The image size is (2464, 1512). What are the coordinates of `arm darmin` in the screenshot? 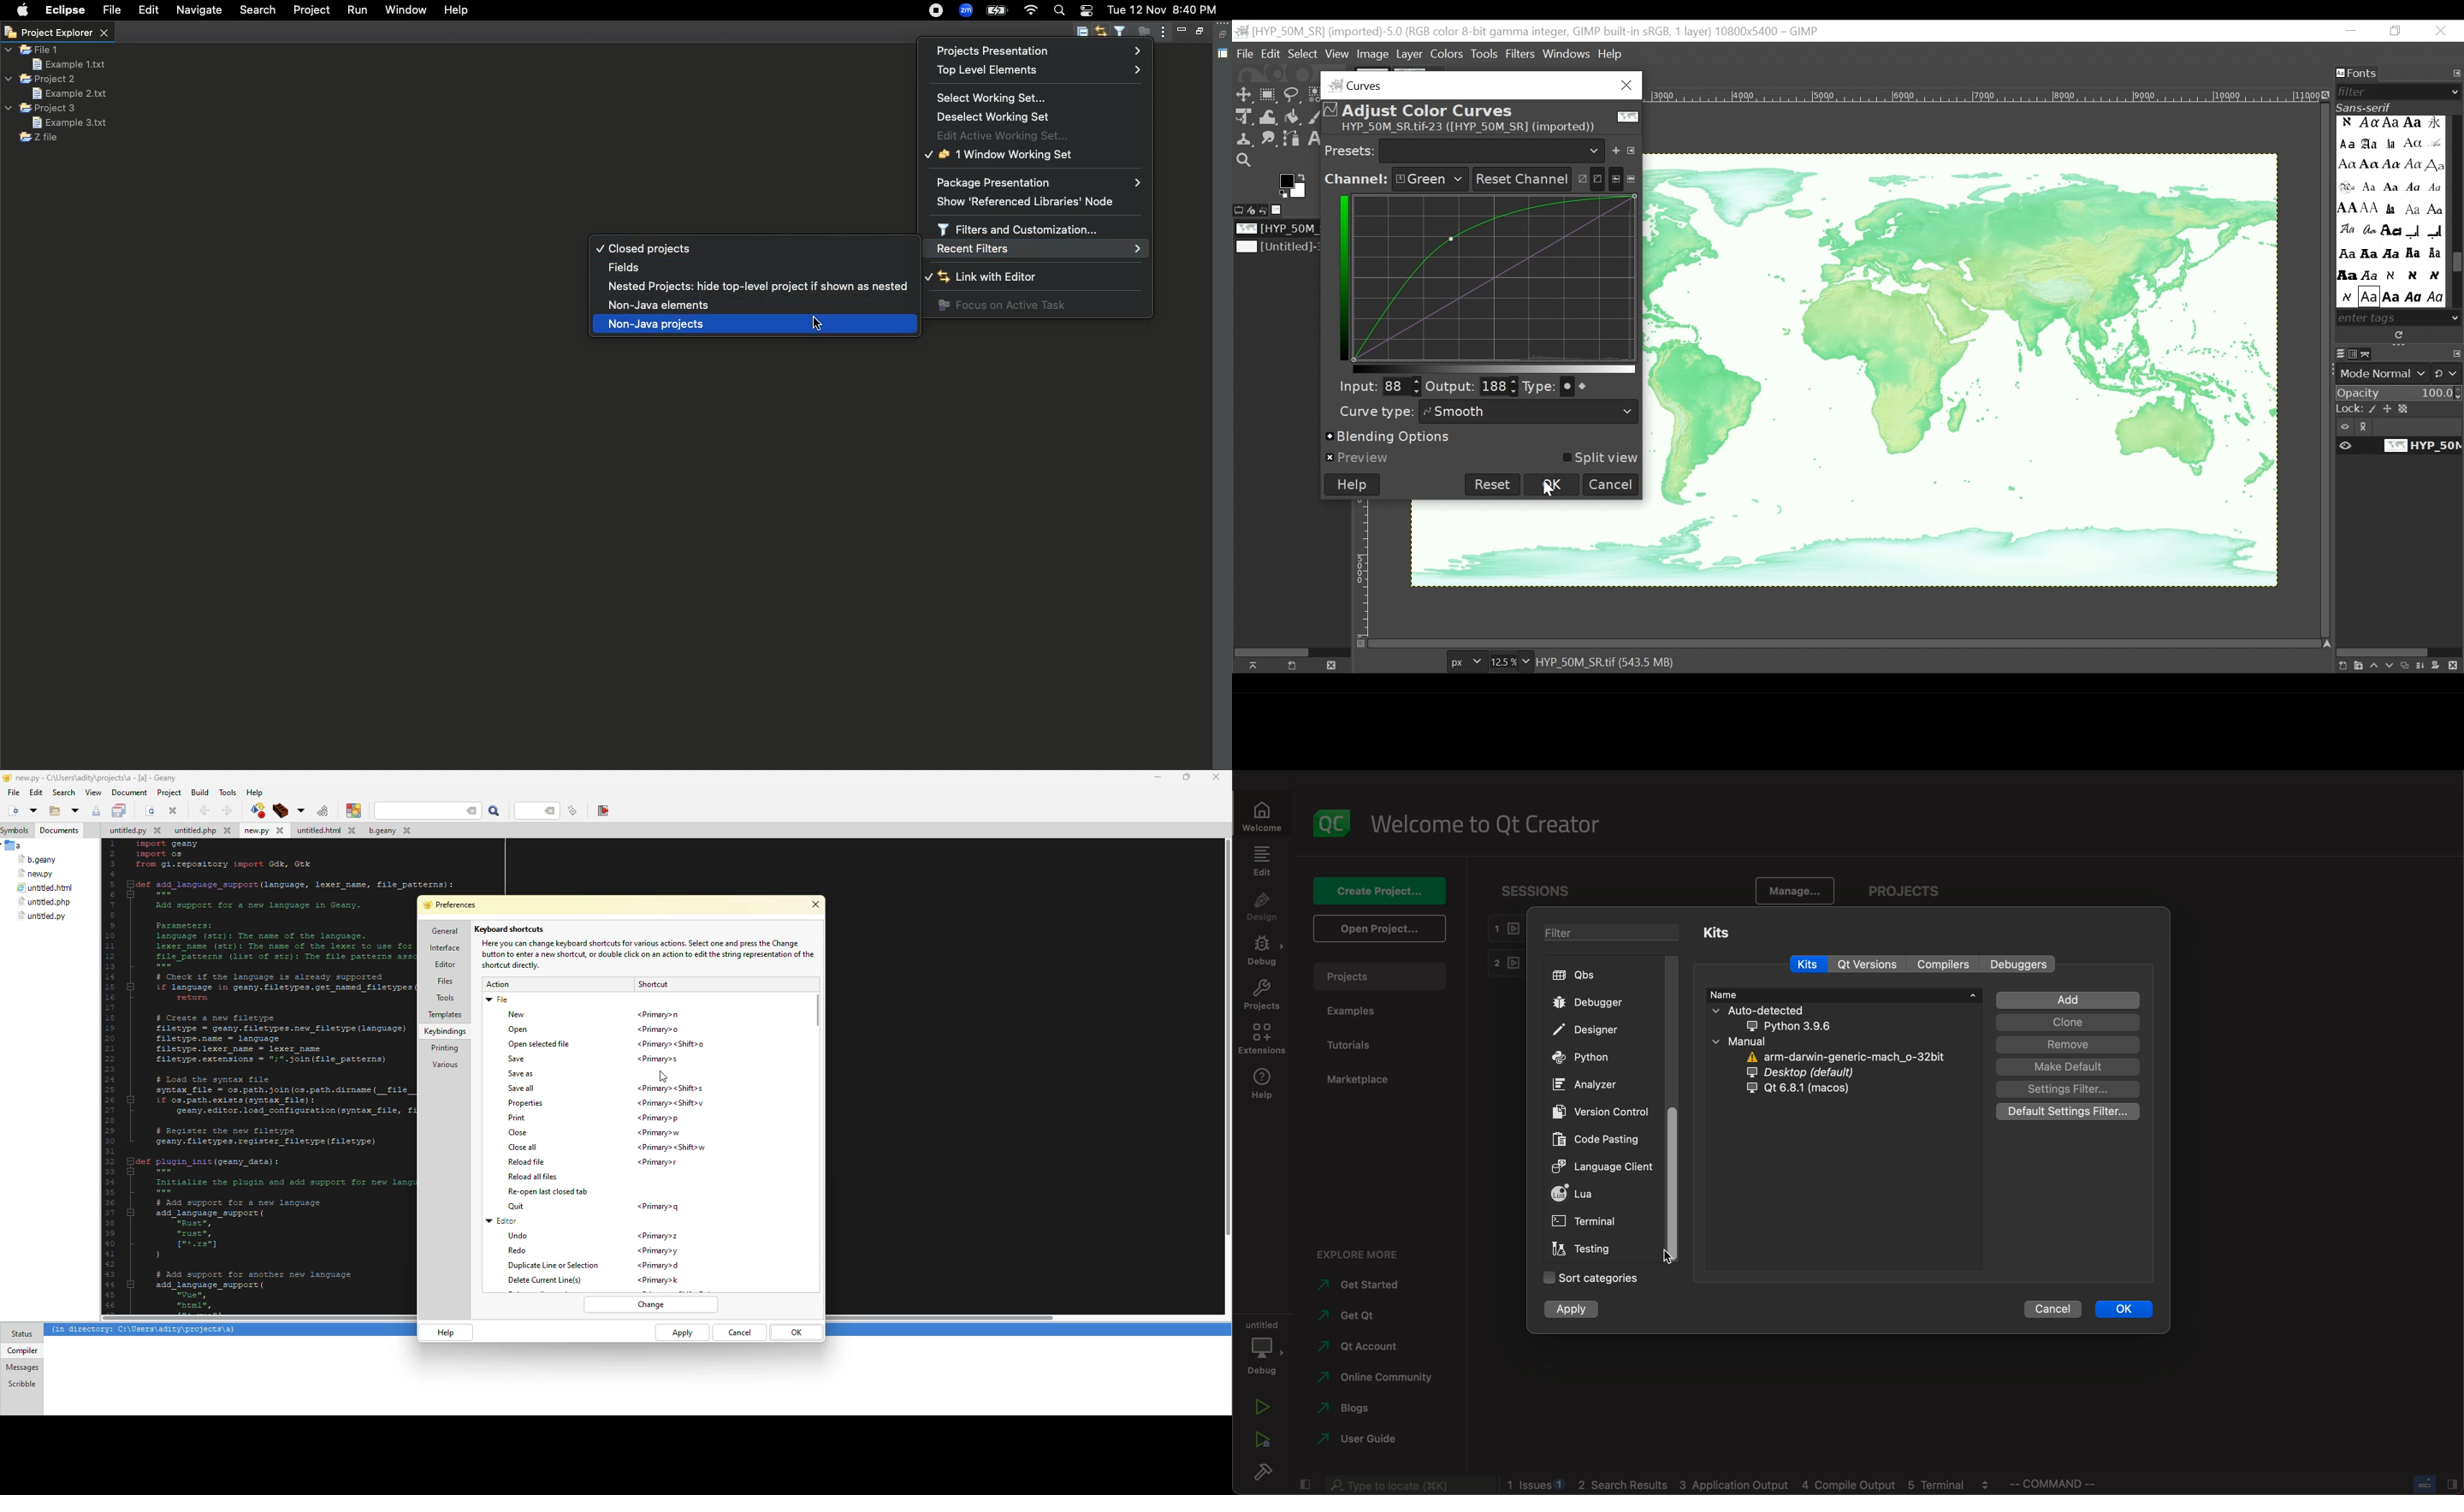 It's located at (1842, 1057).